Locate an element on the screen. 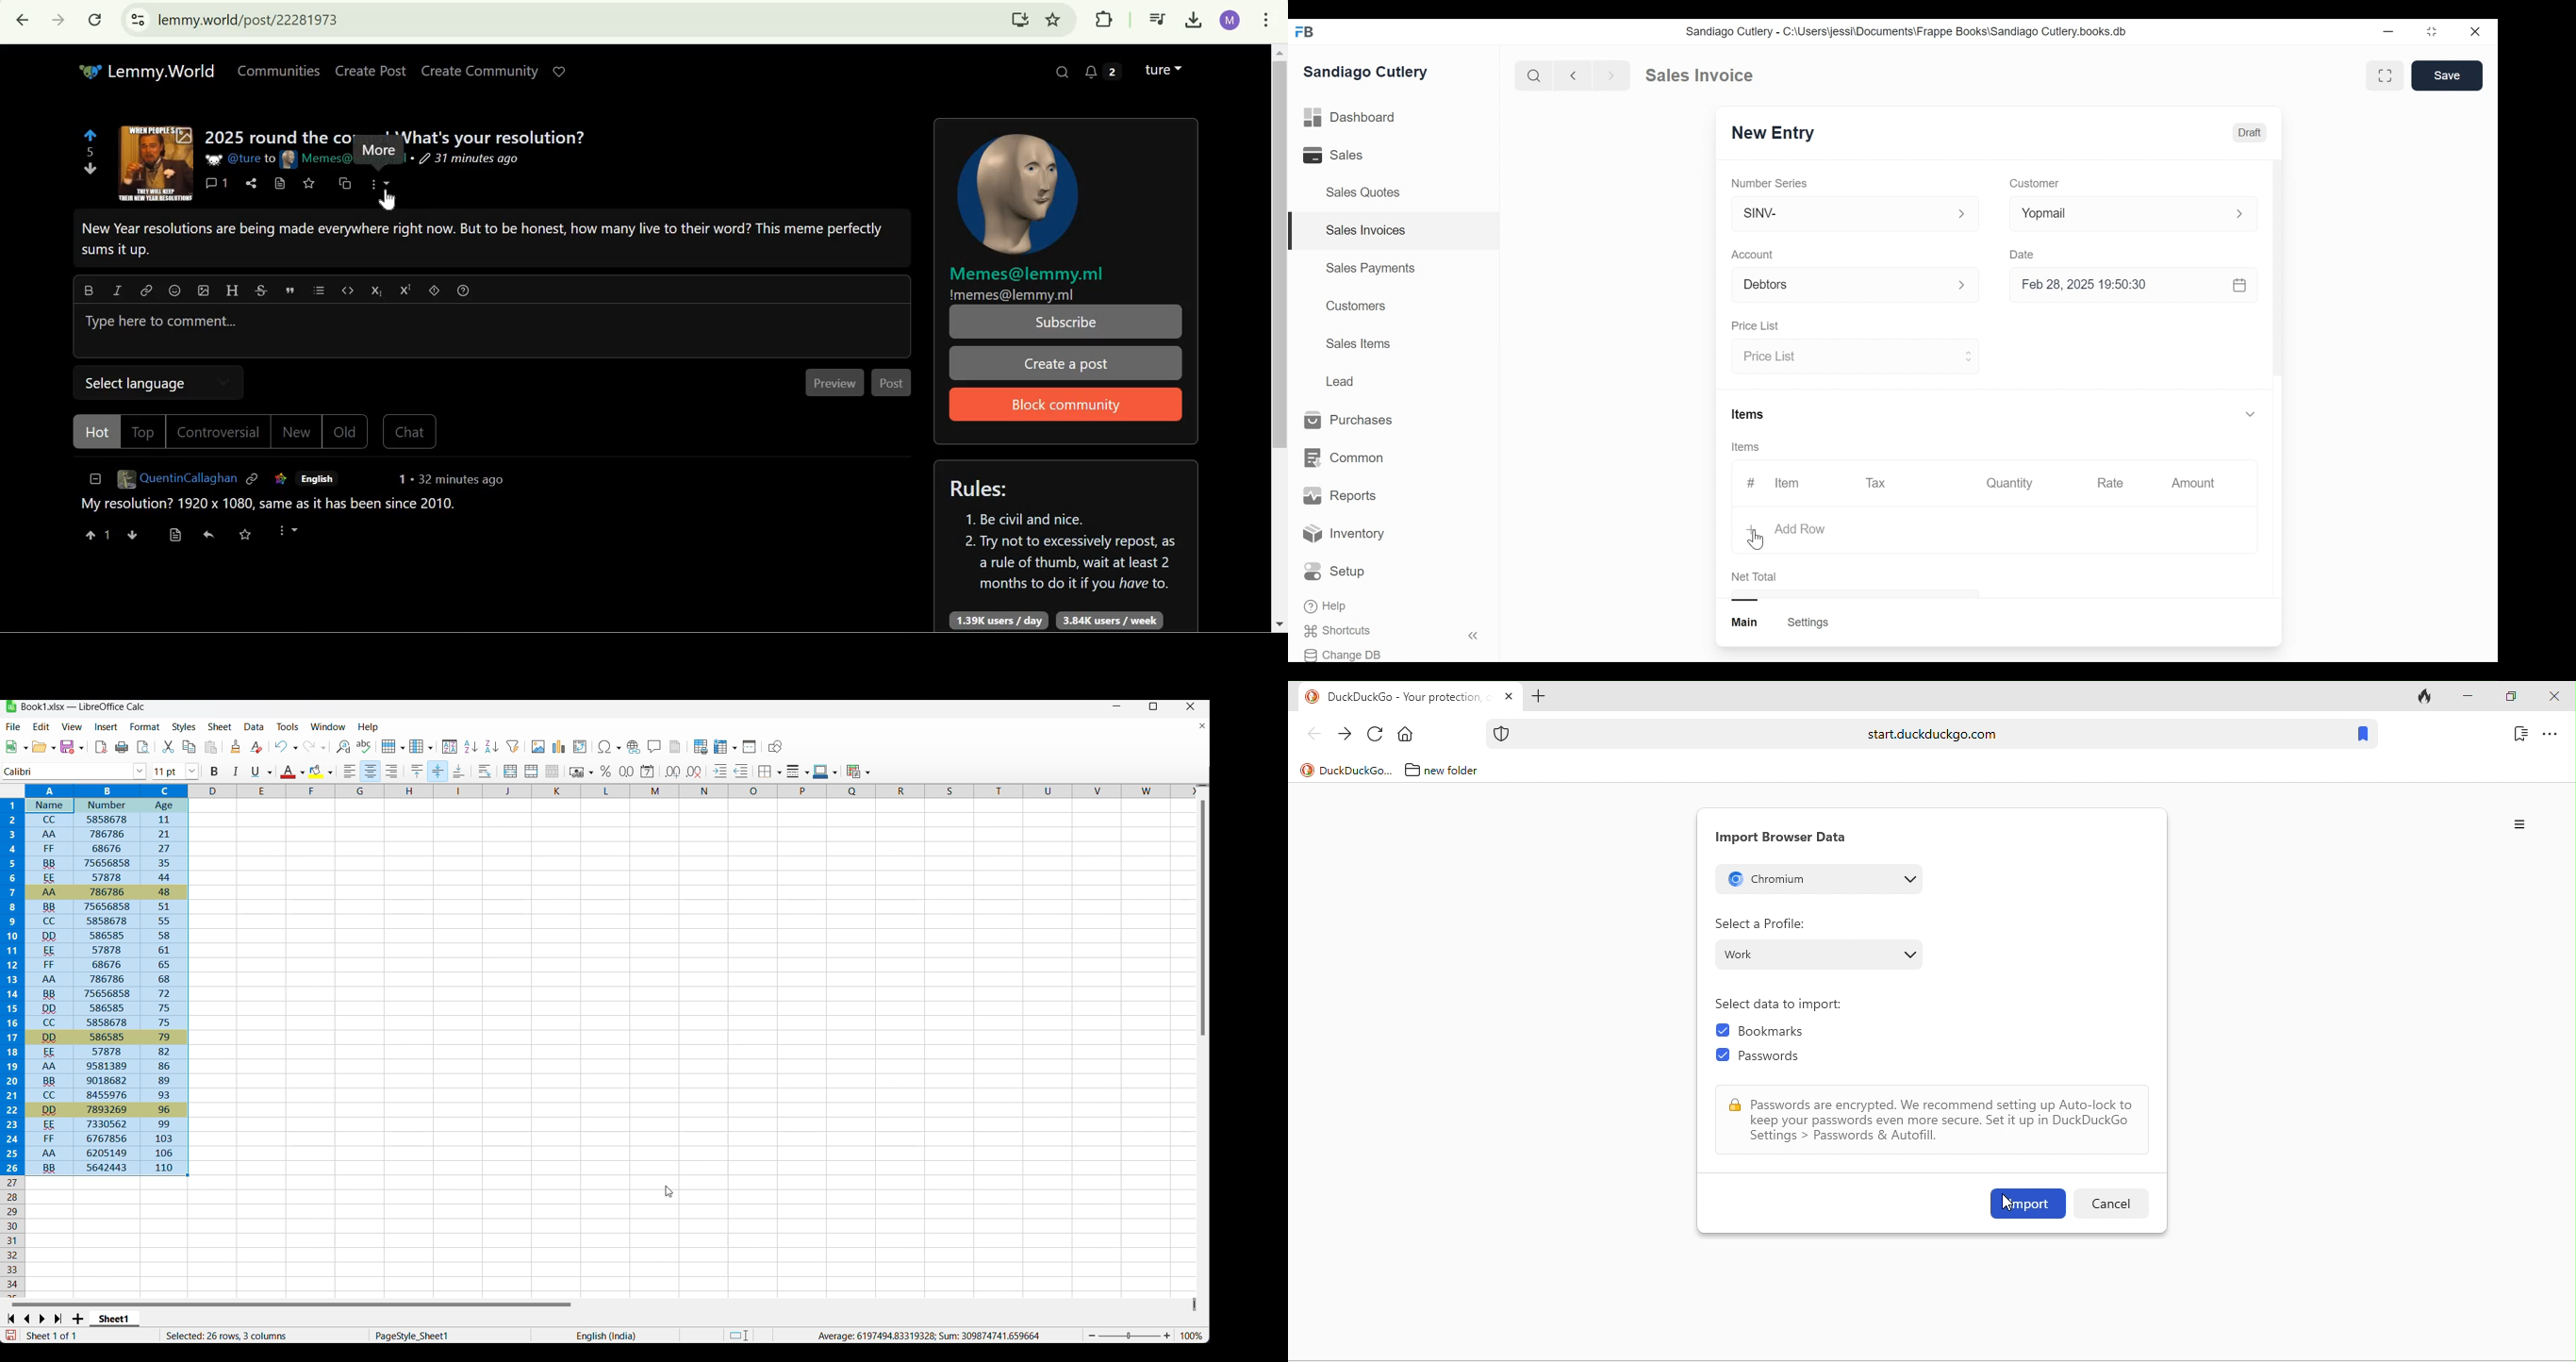 The image size is (2576, 1372). Format as date is located at coordinates (648, 771).